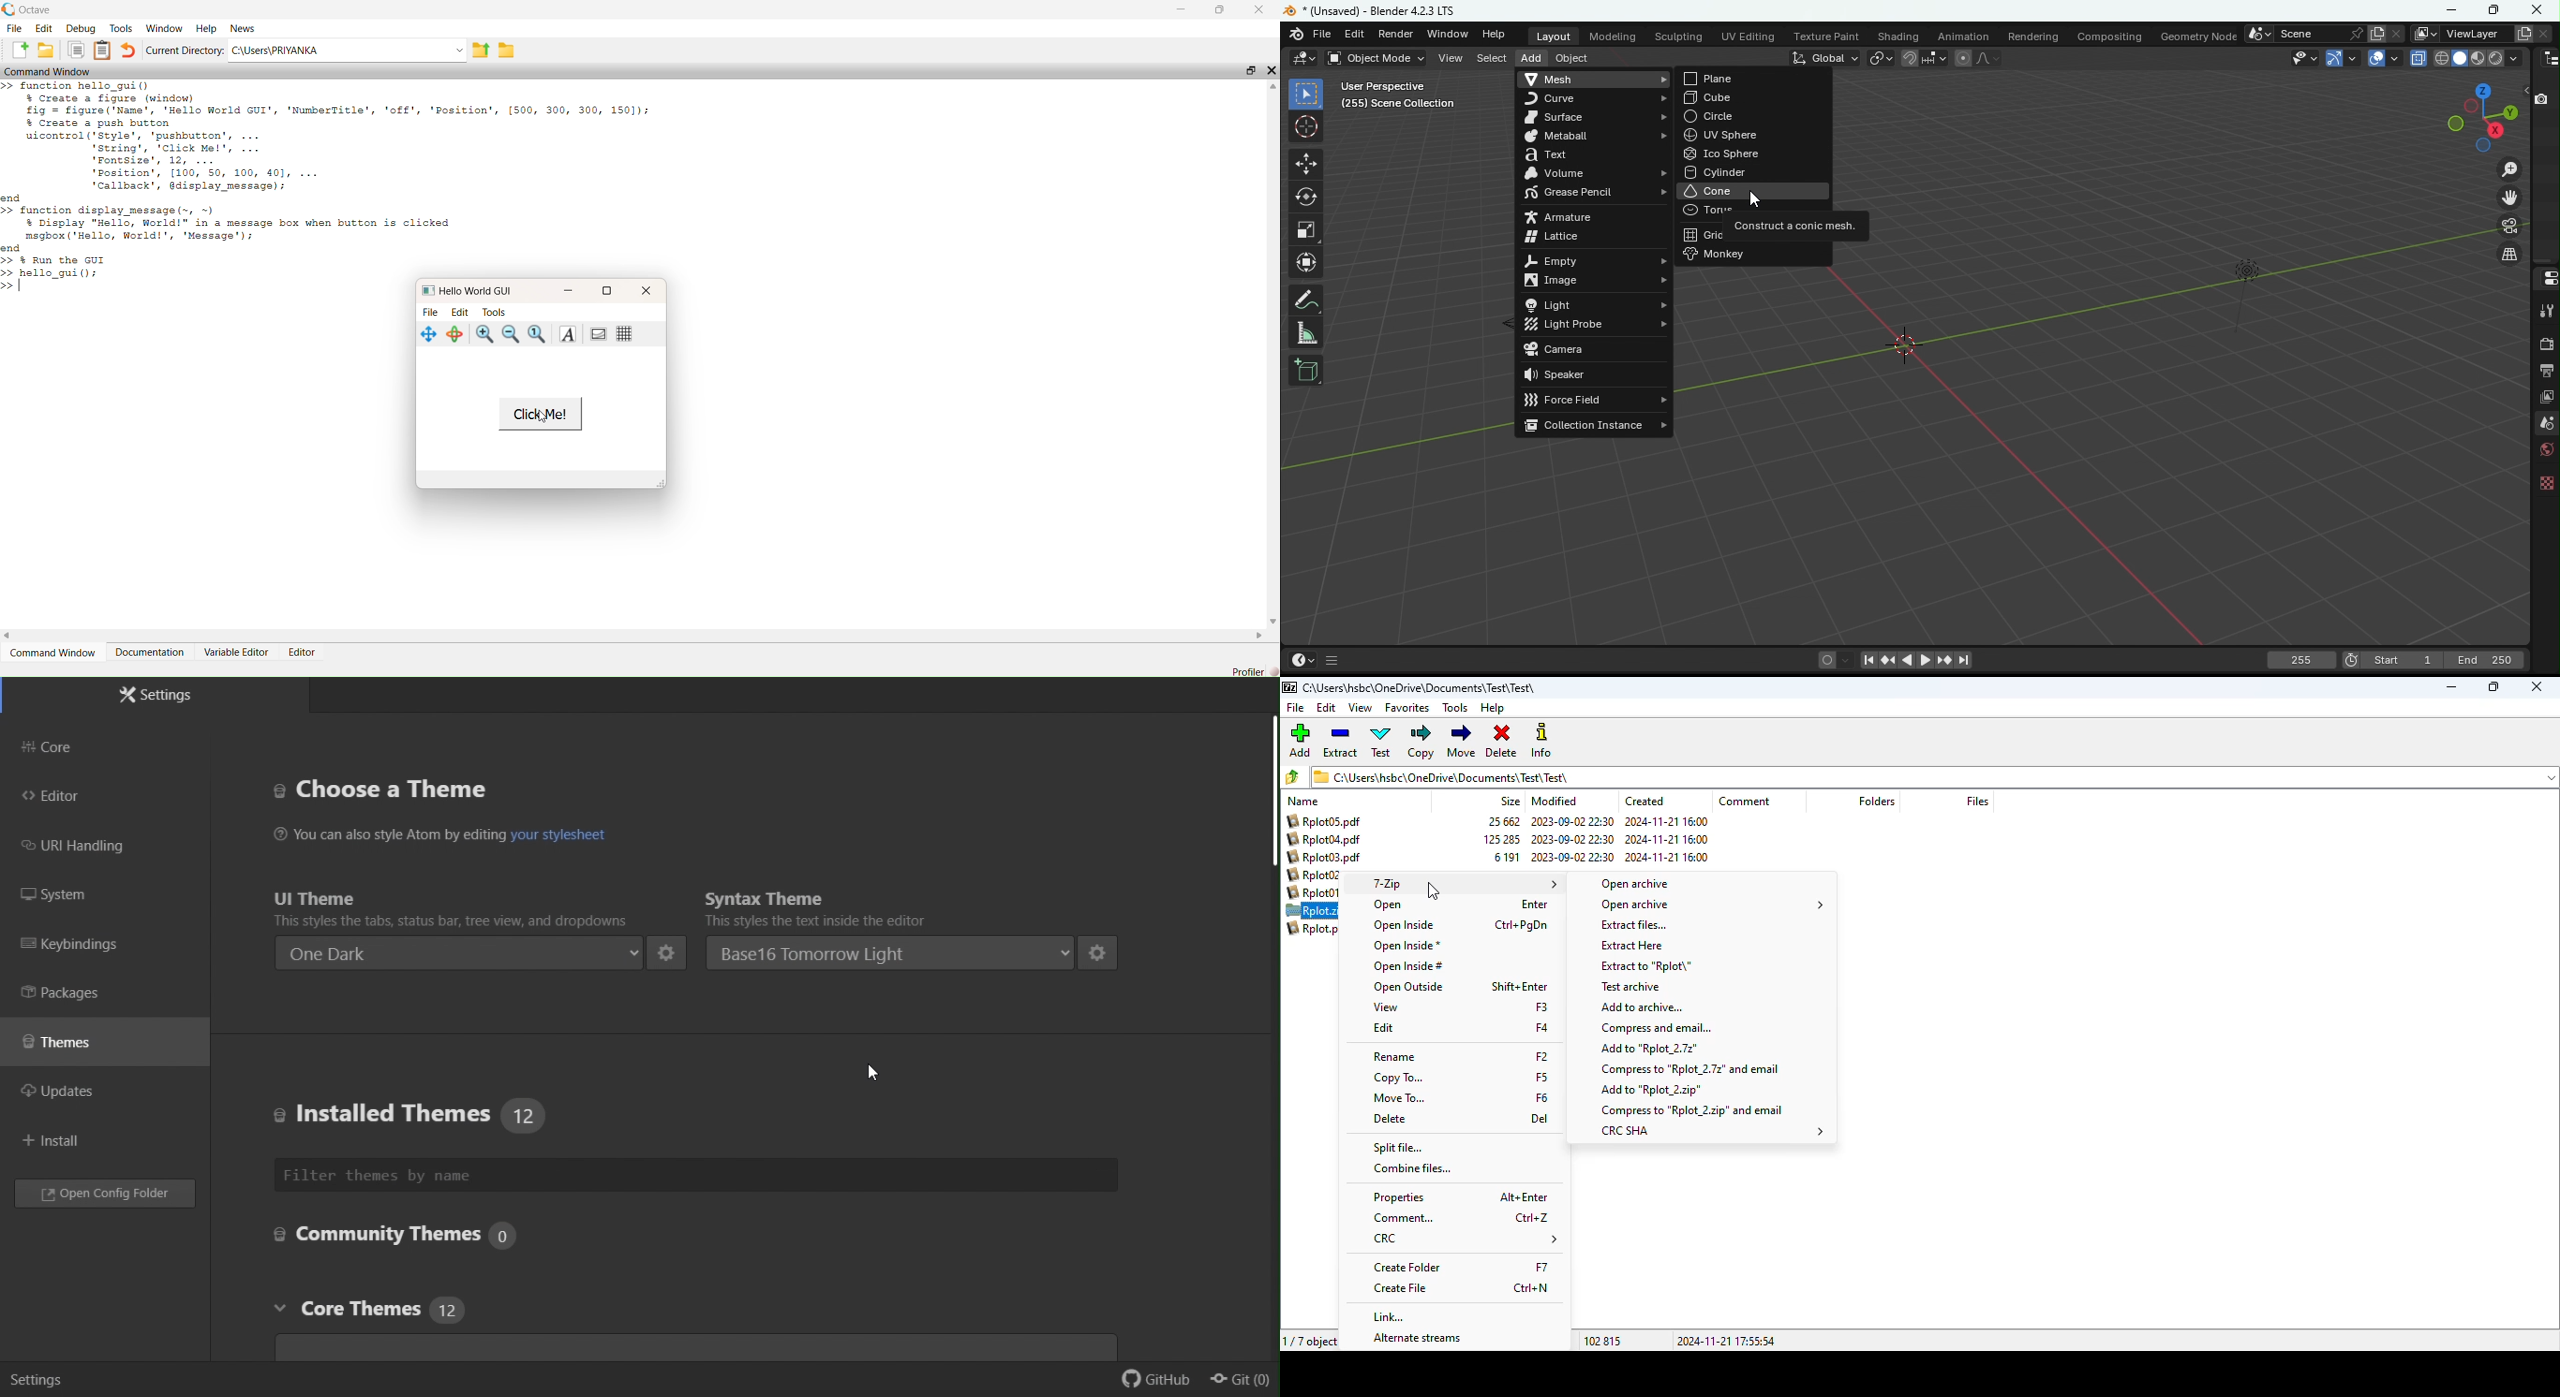 Image resolution: width=2576 pixels, height=1400 pixels. What do you see at coordinates (1597, 98) in the screenshot?
I see `Curve` at bounding box center [1597, 98].